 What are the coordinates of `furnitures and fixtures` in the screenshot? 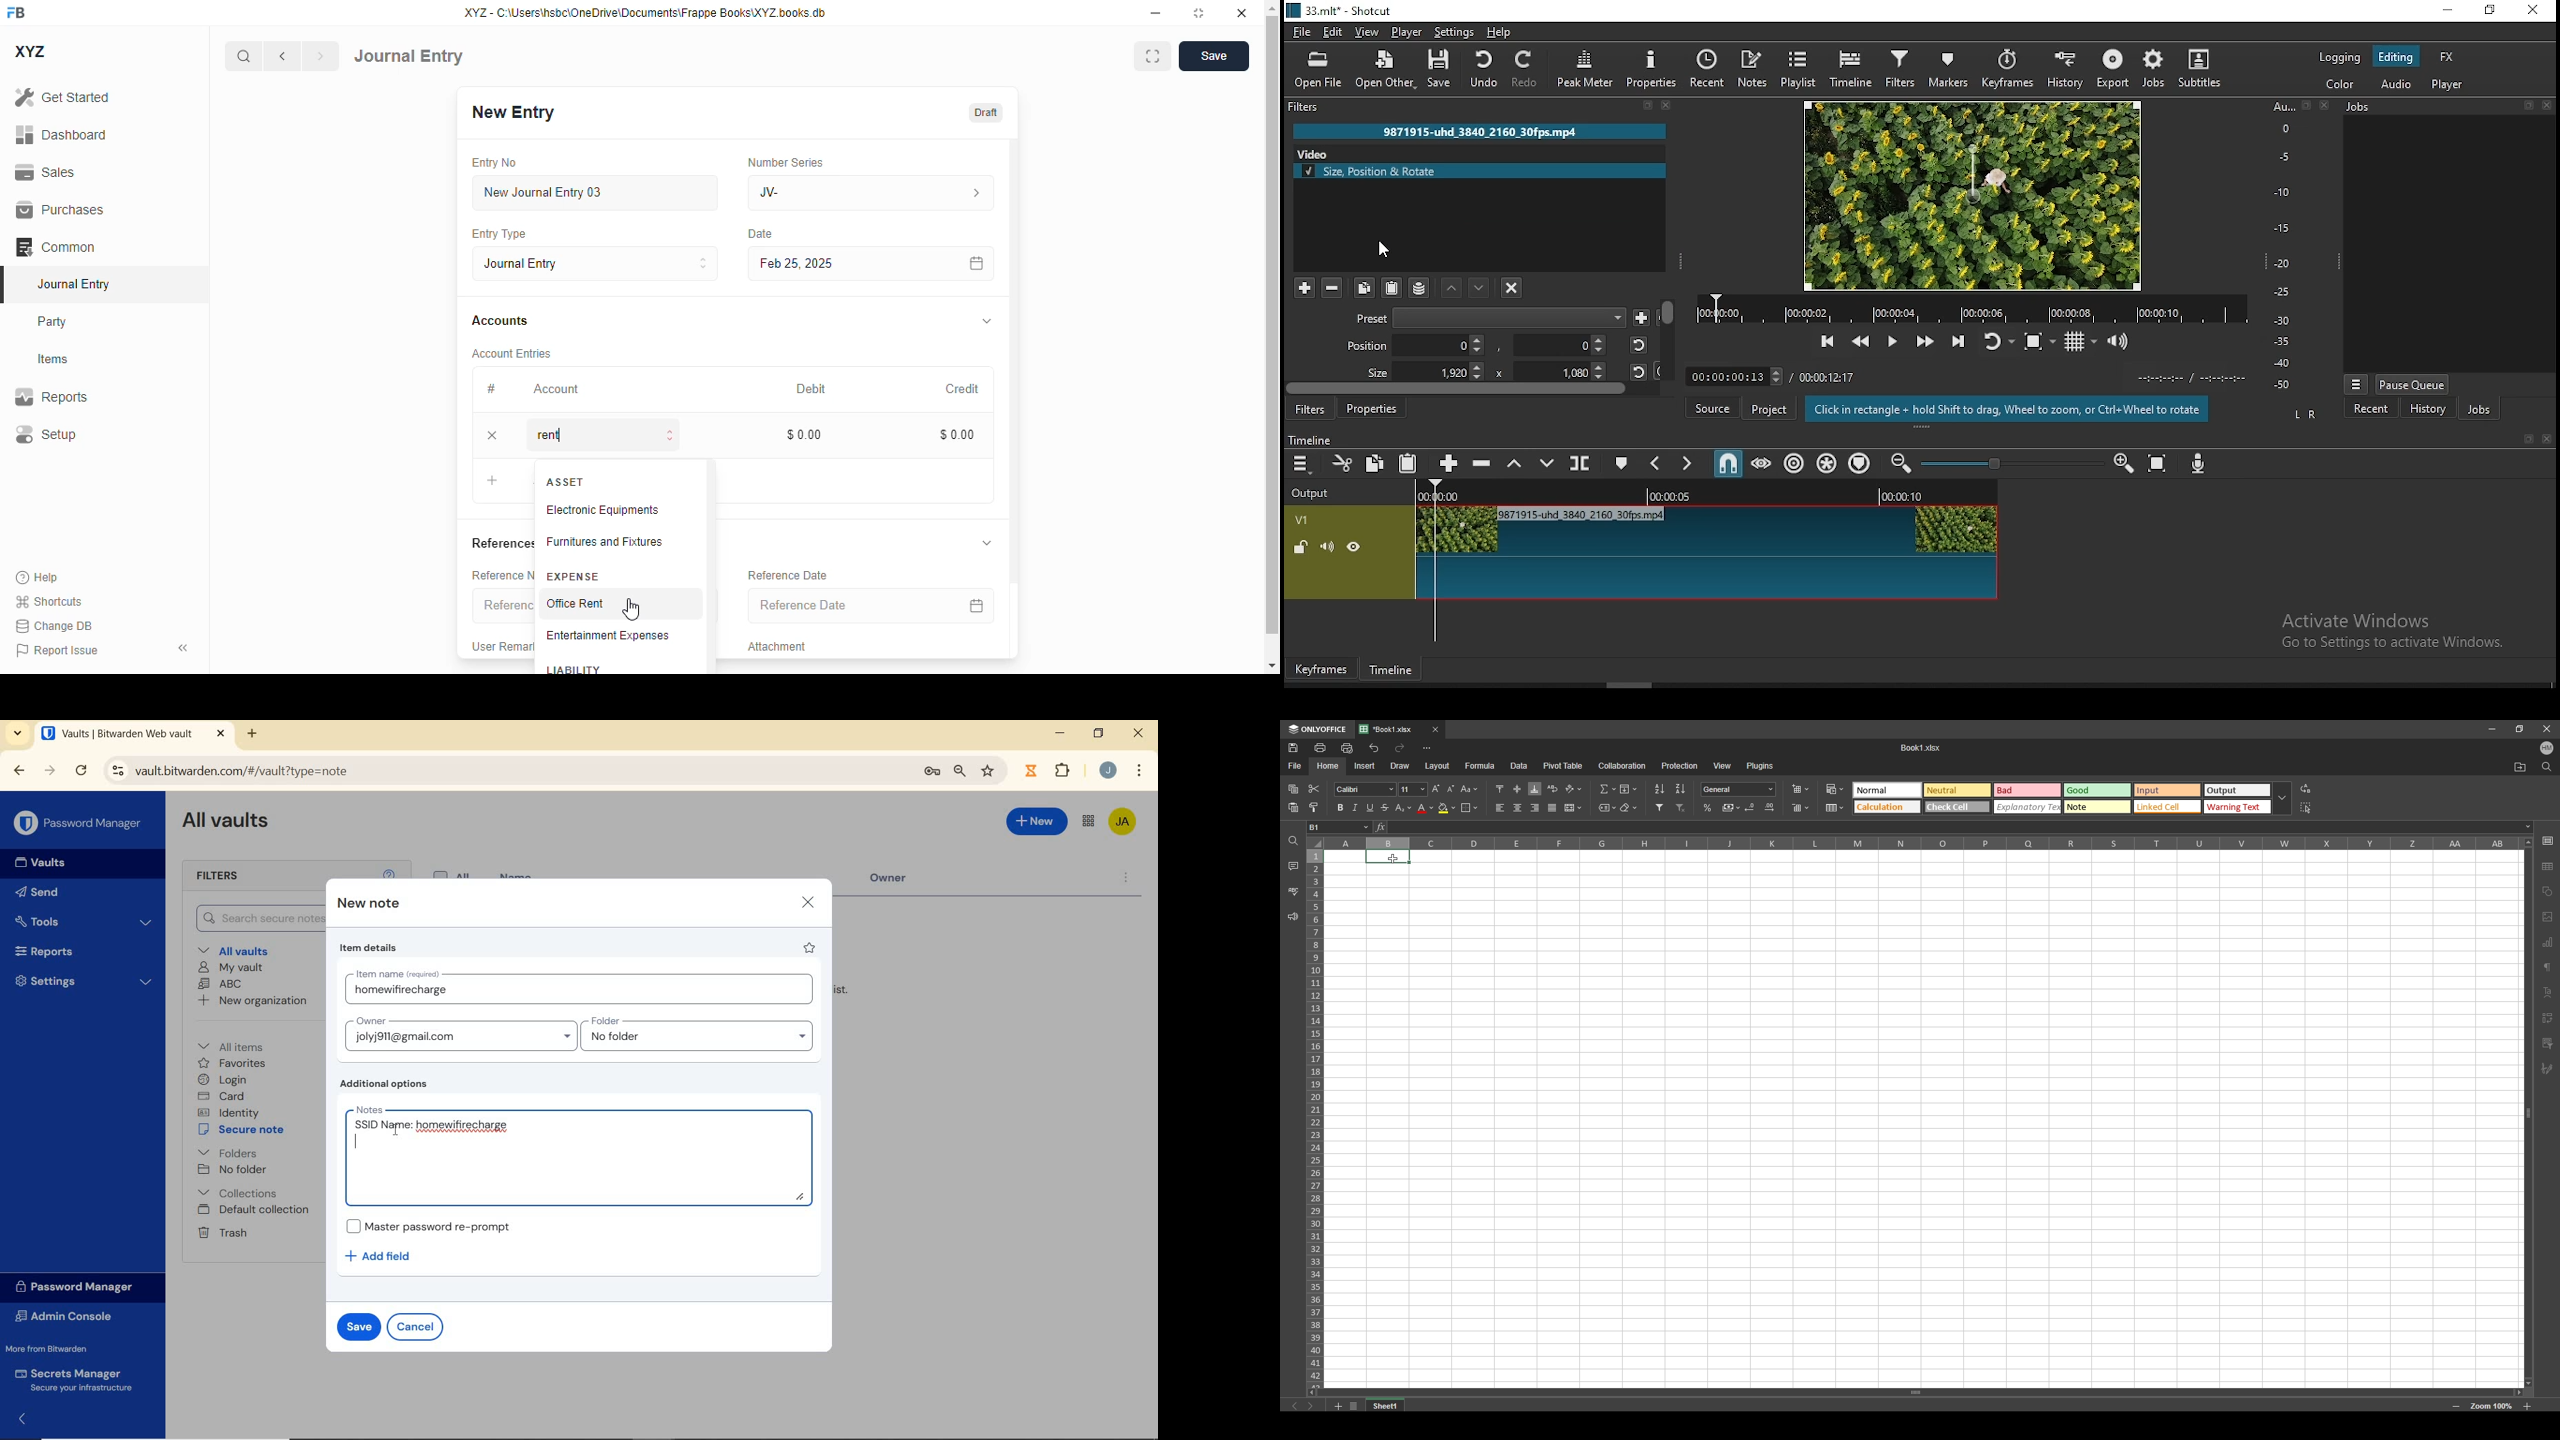 It's located at (606, 543).